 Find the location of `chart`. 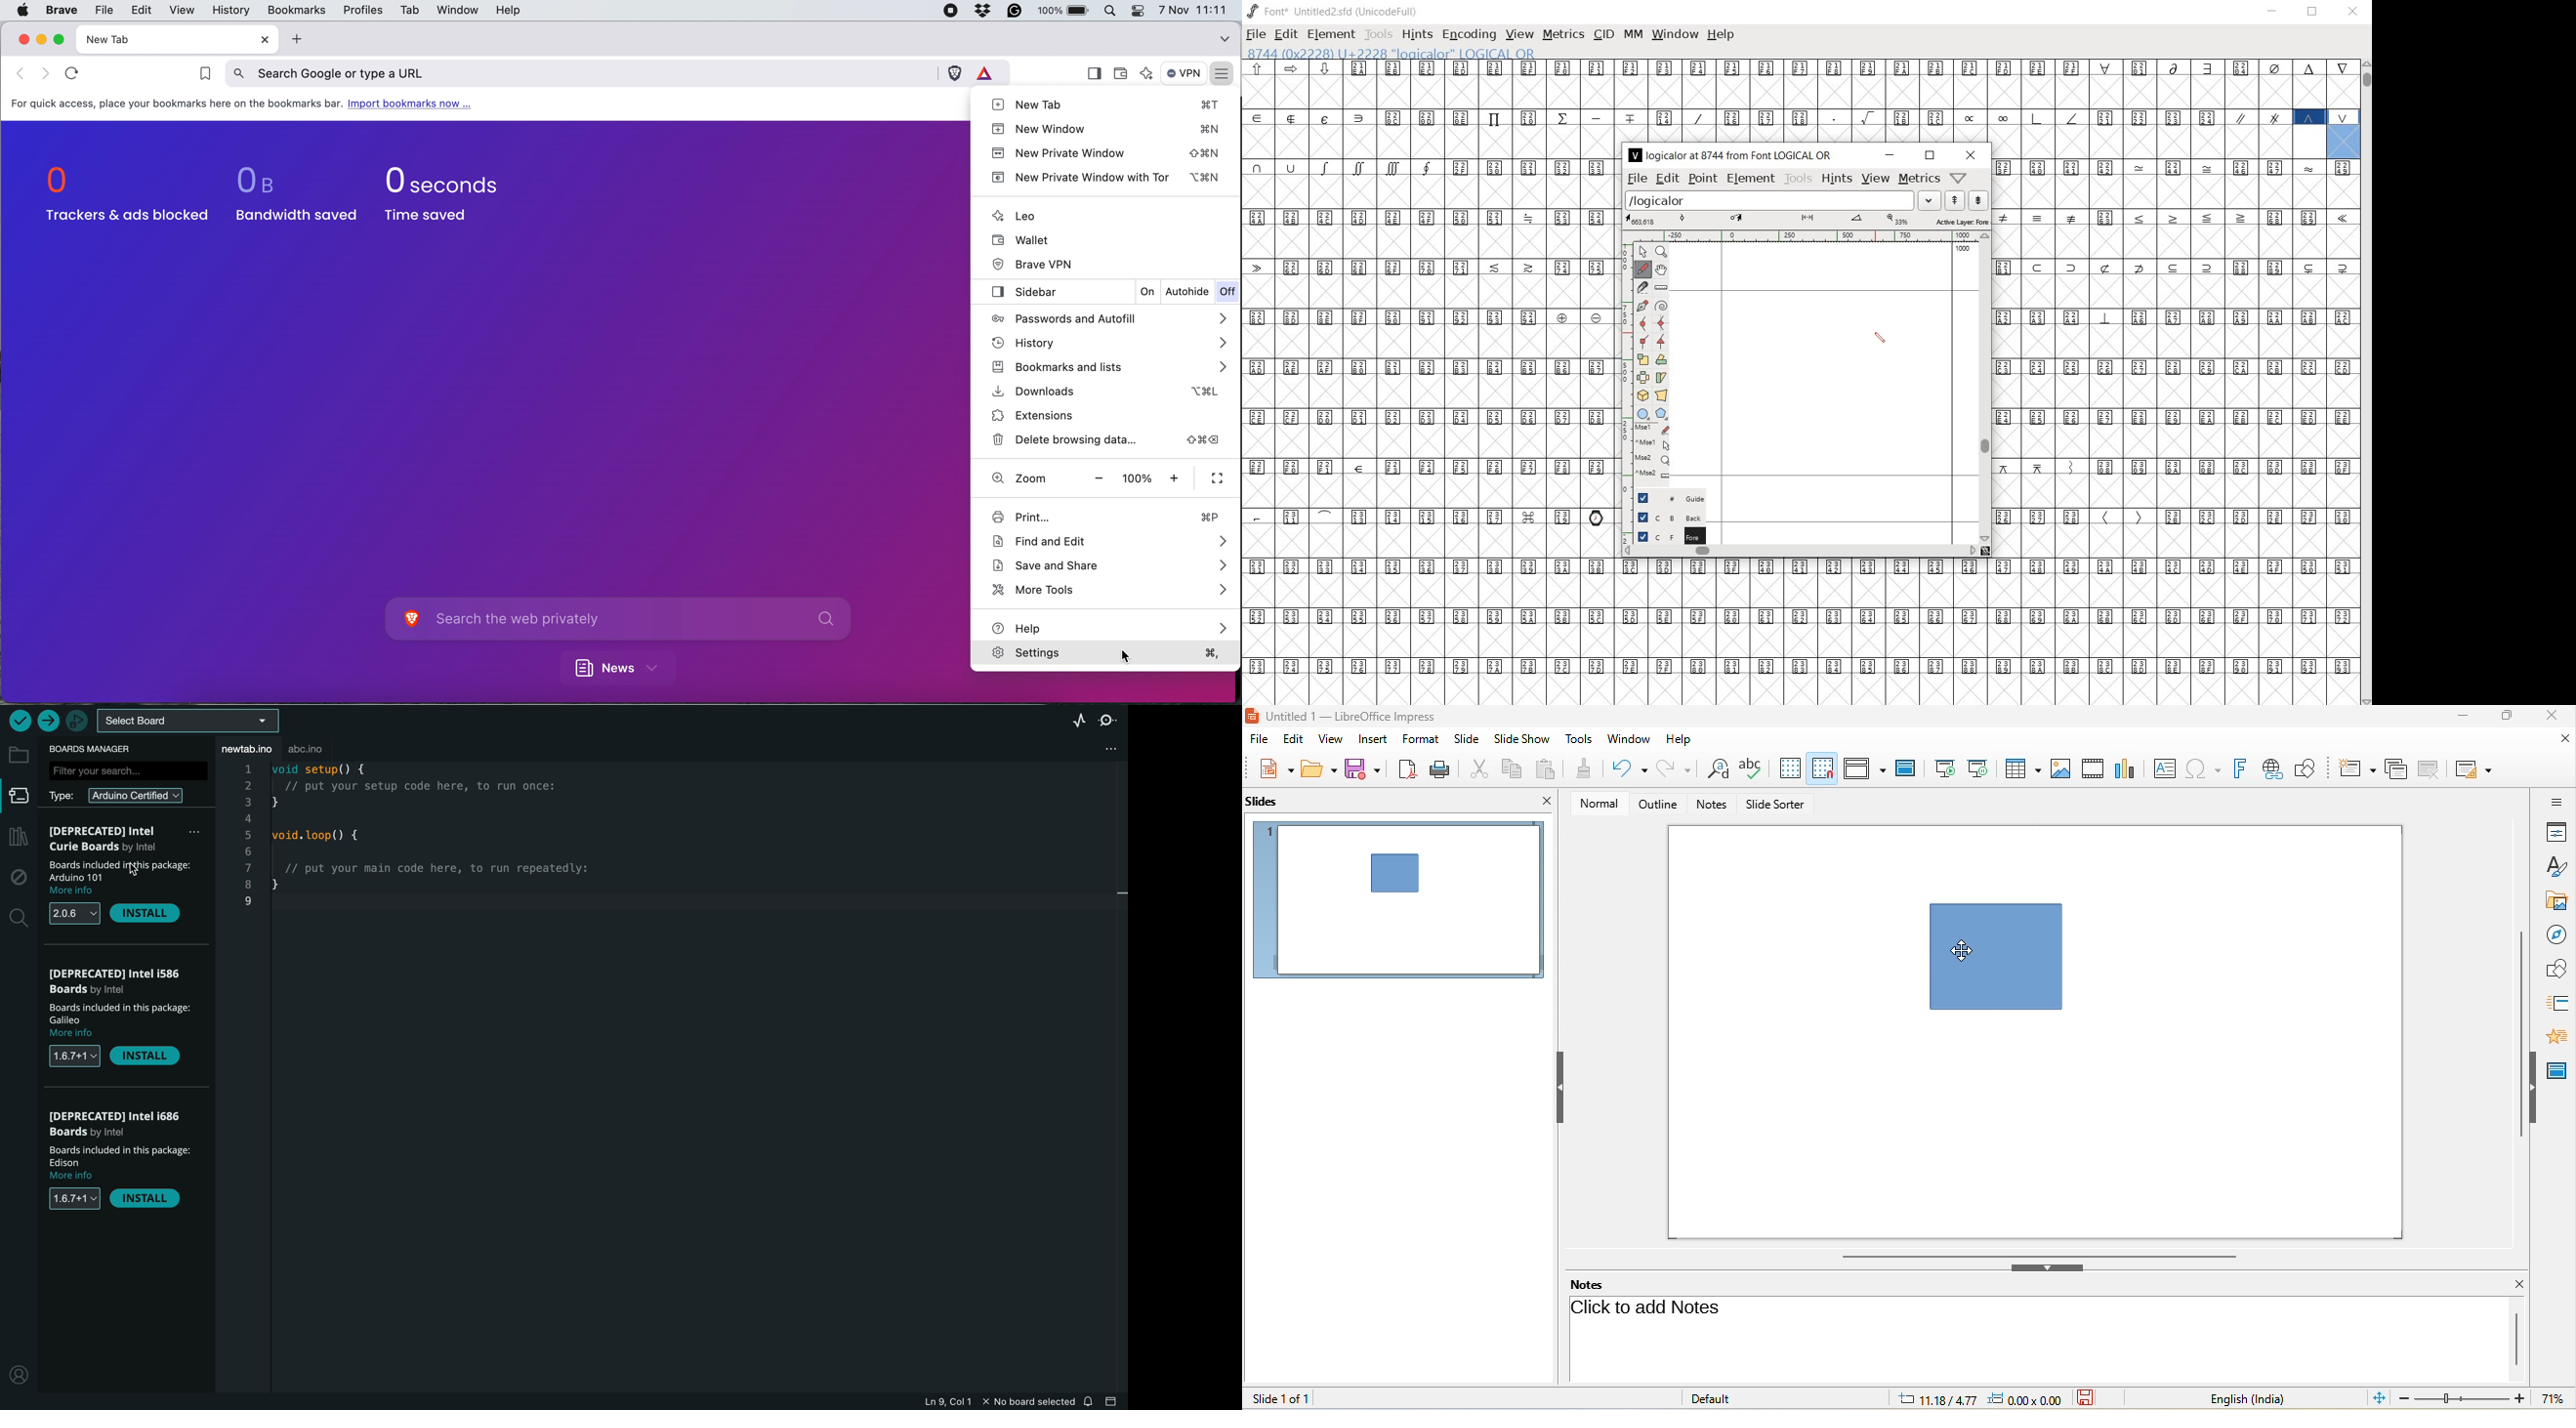

chart is located at coordinates (2125, 767).